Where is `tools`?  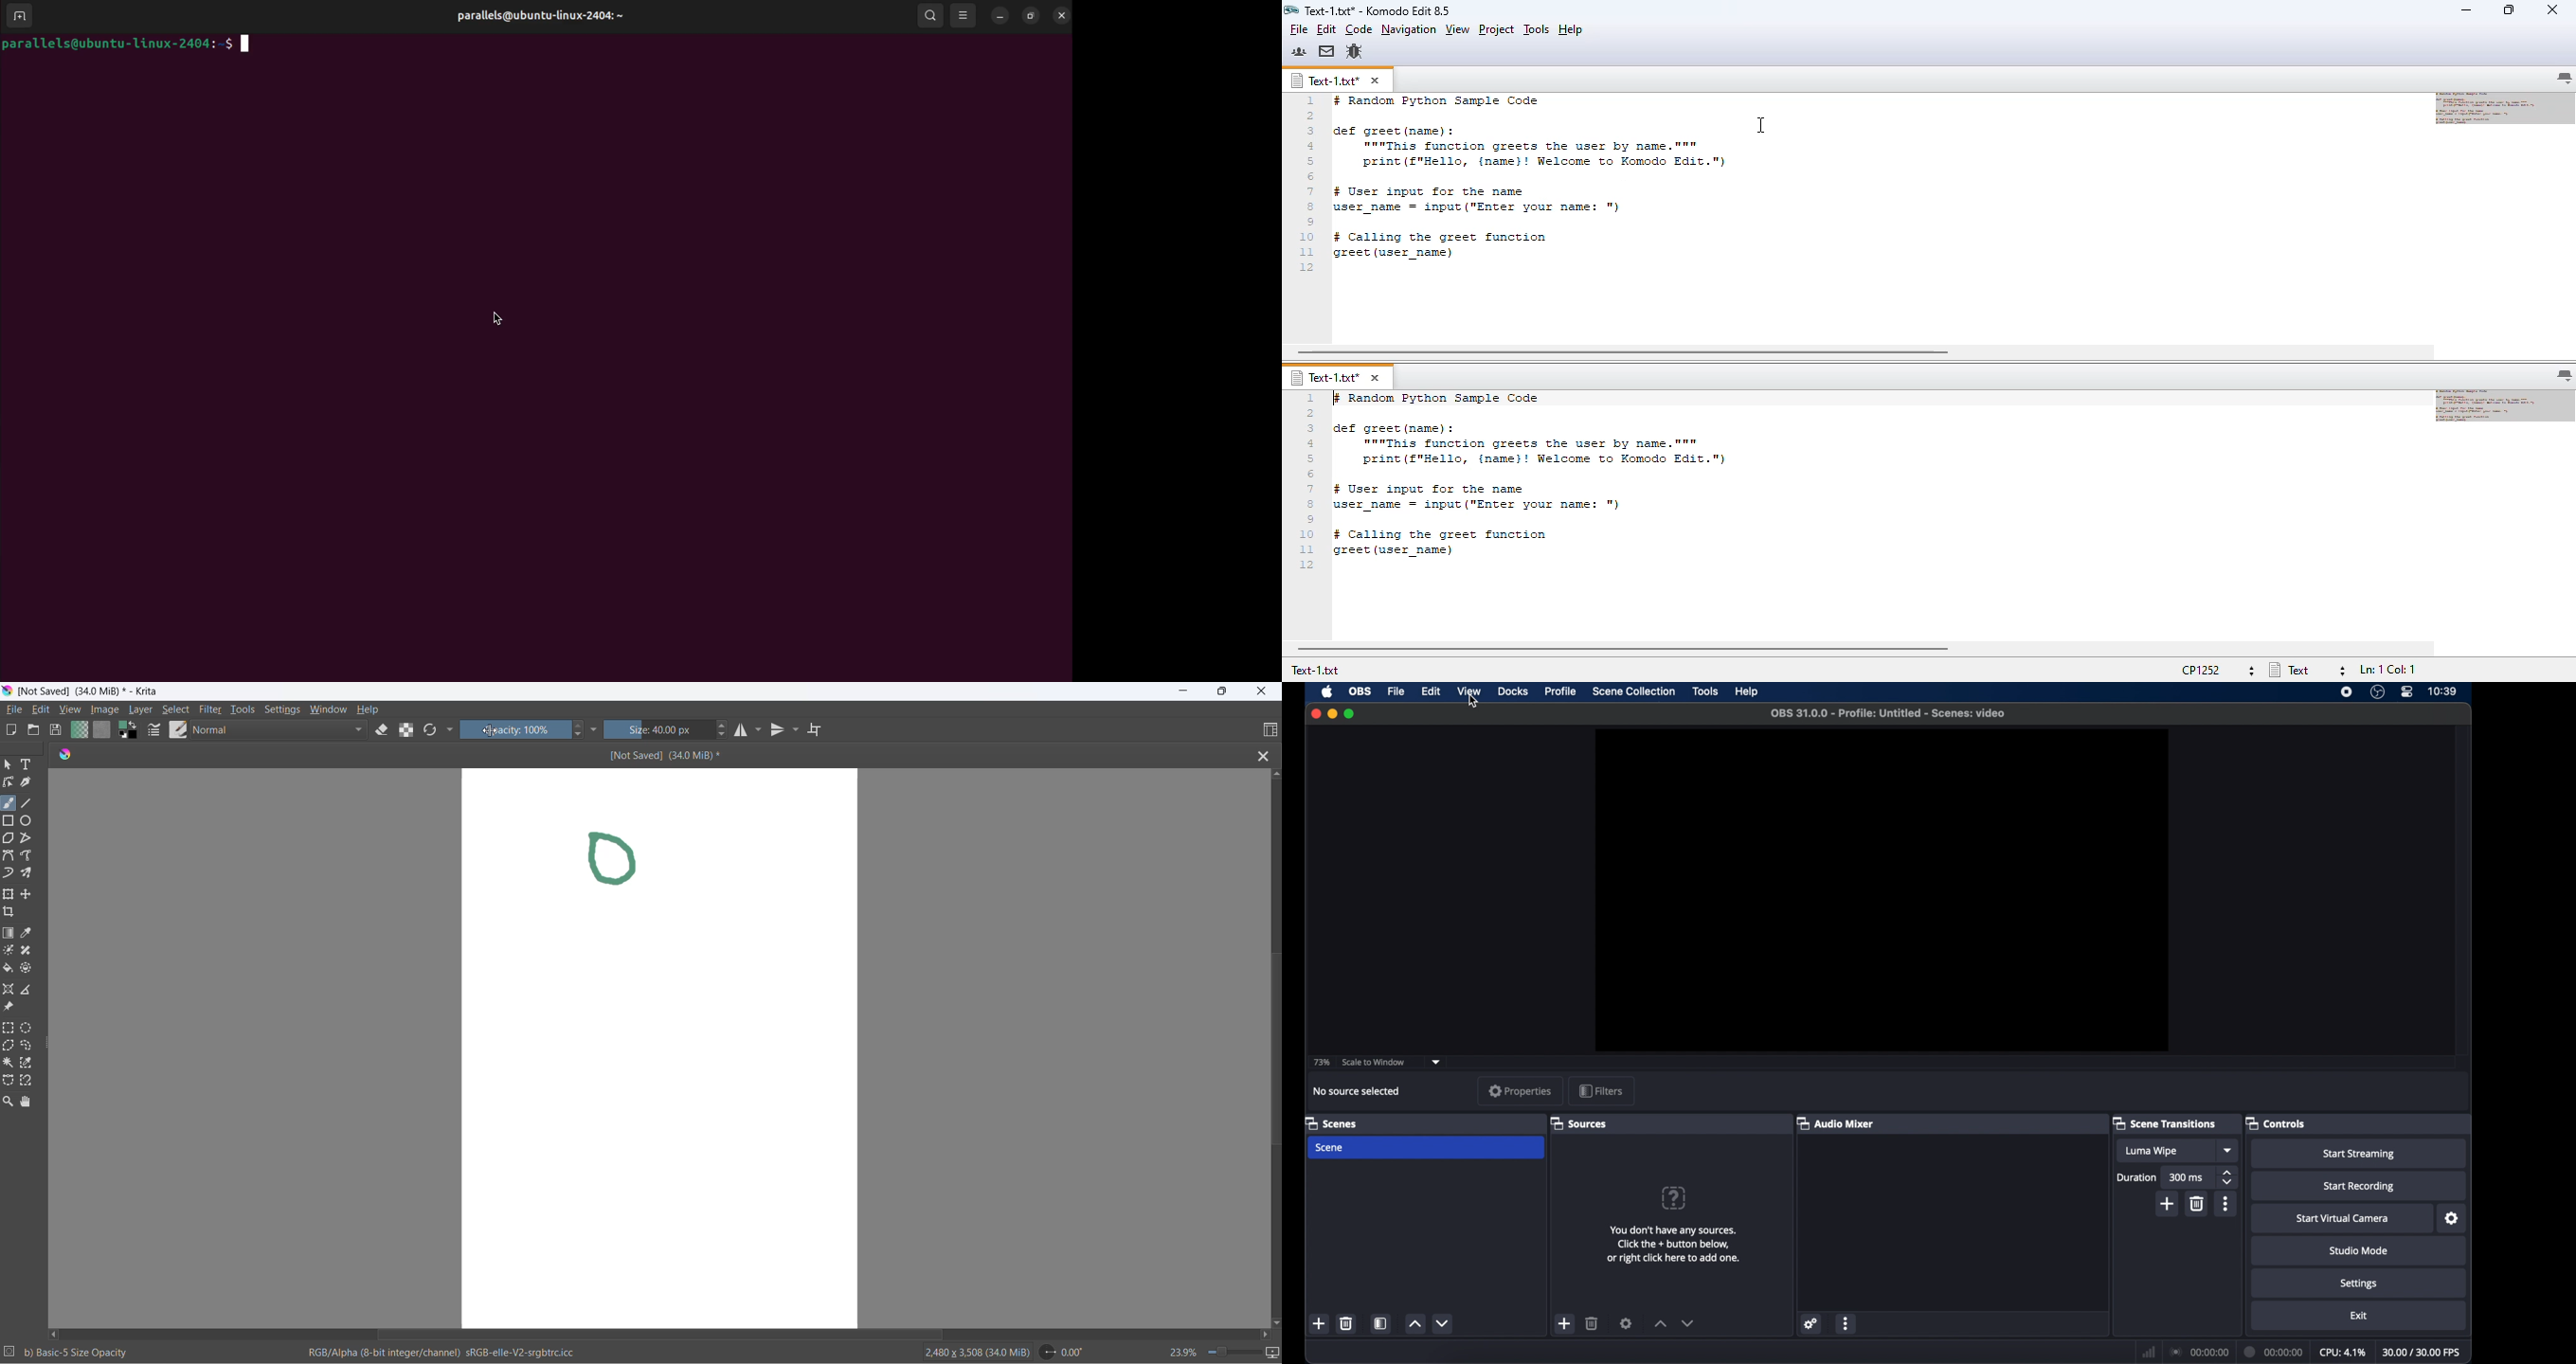 tools is located at coordinates (244, 709).